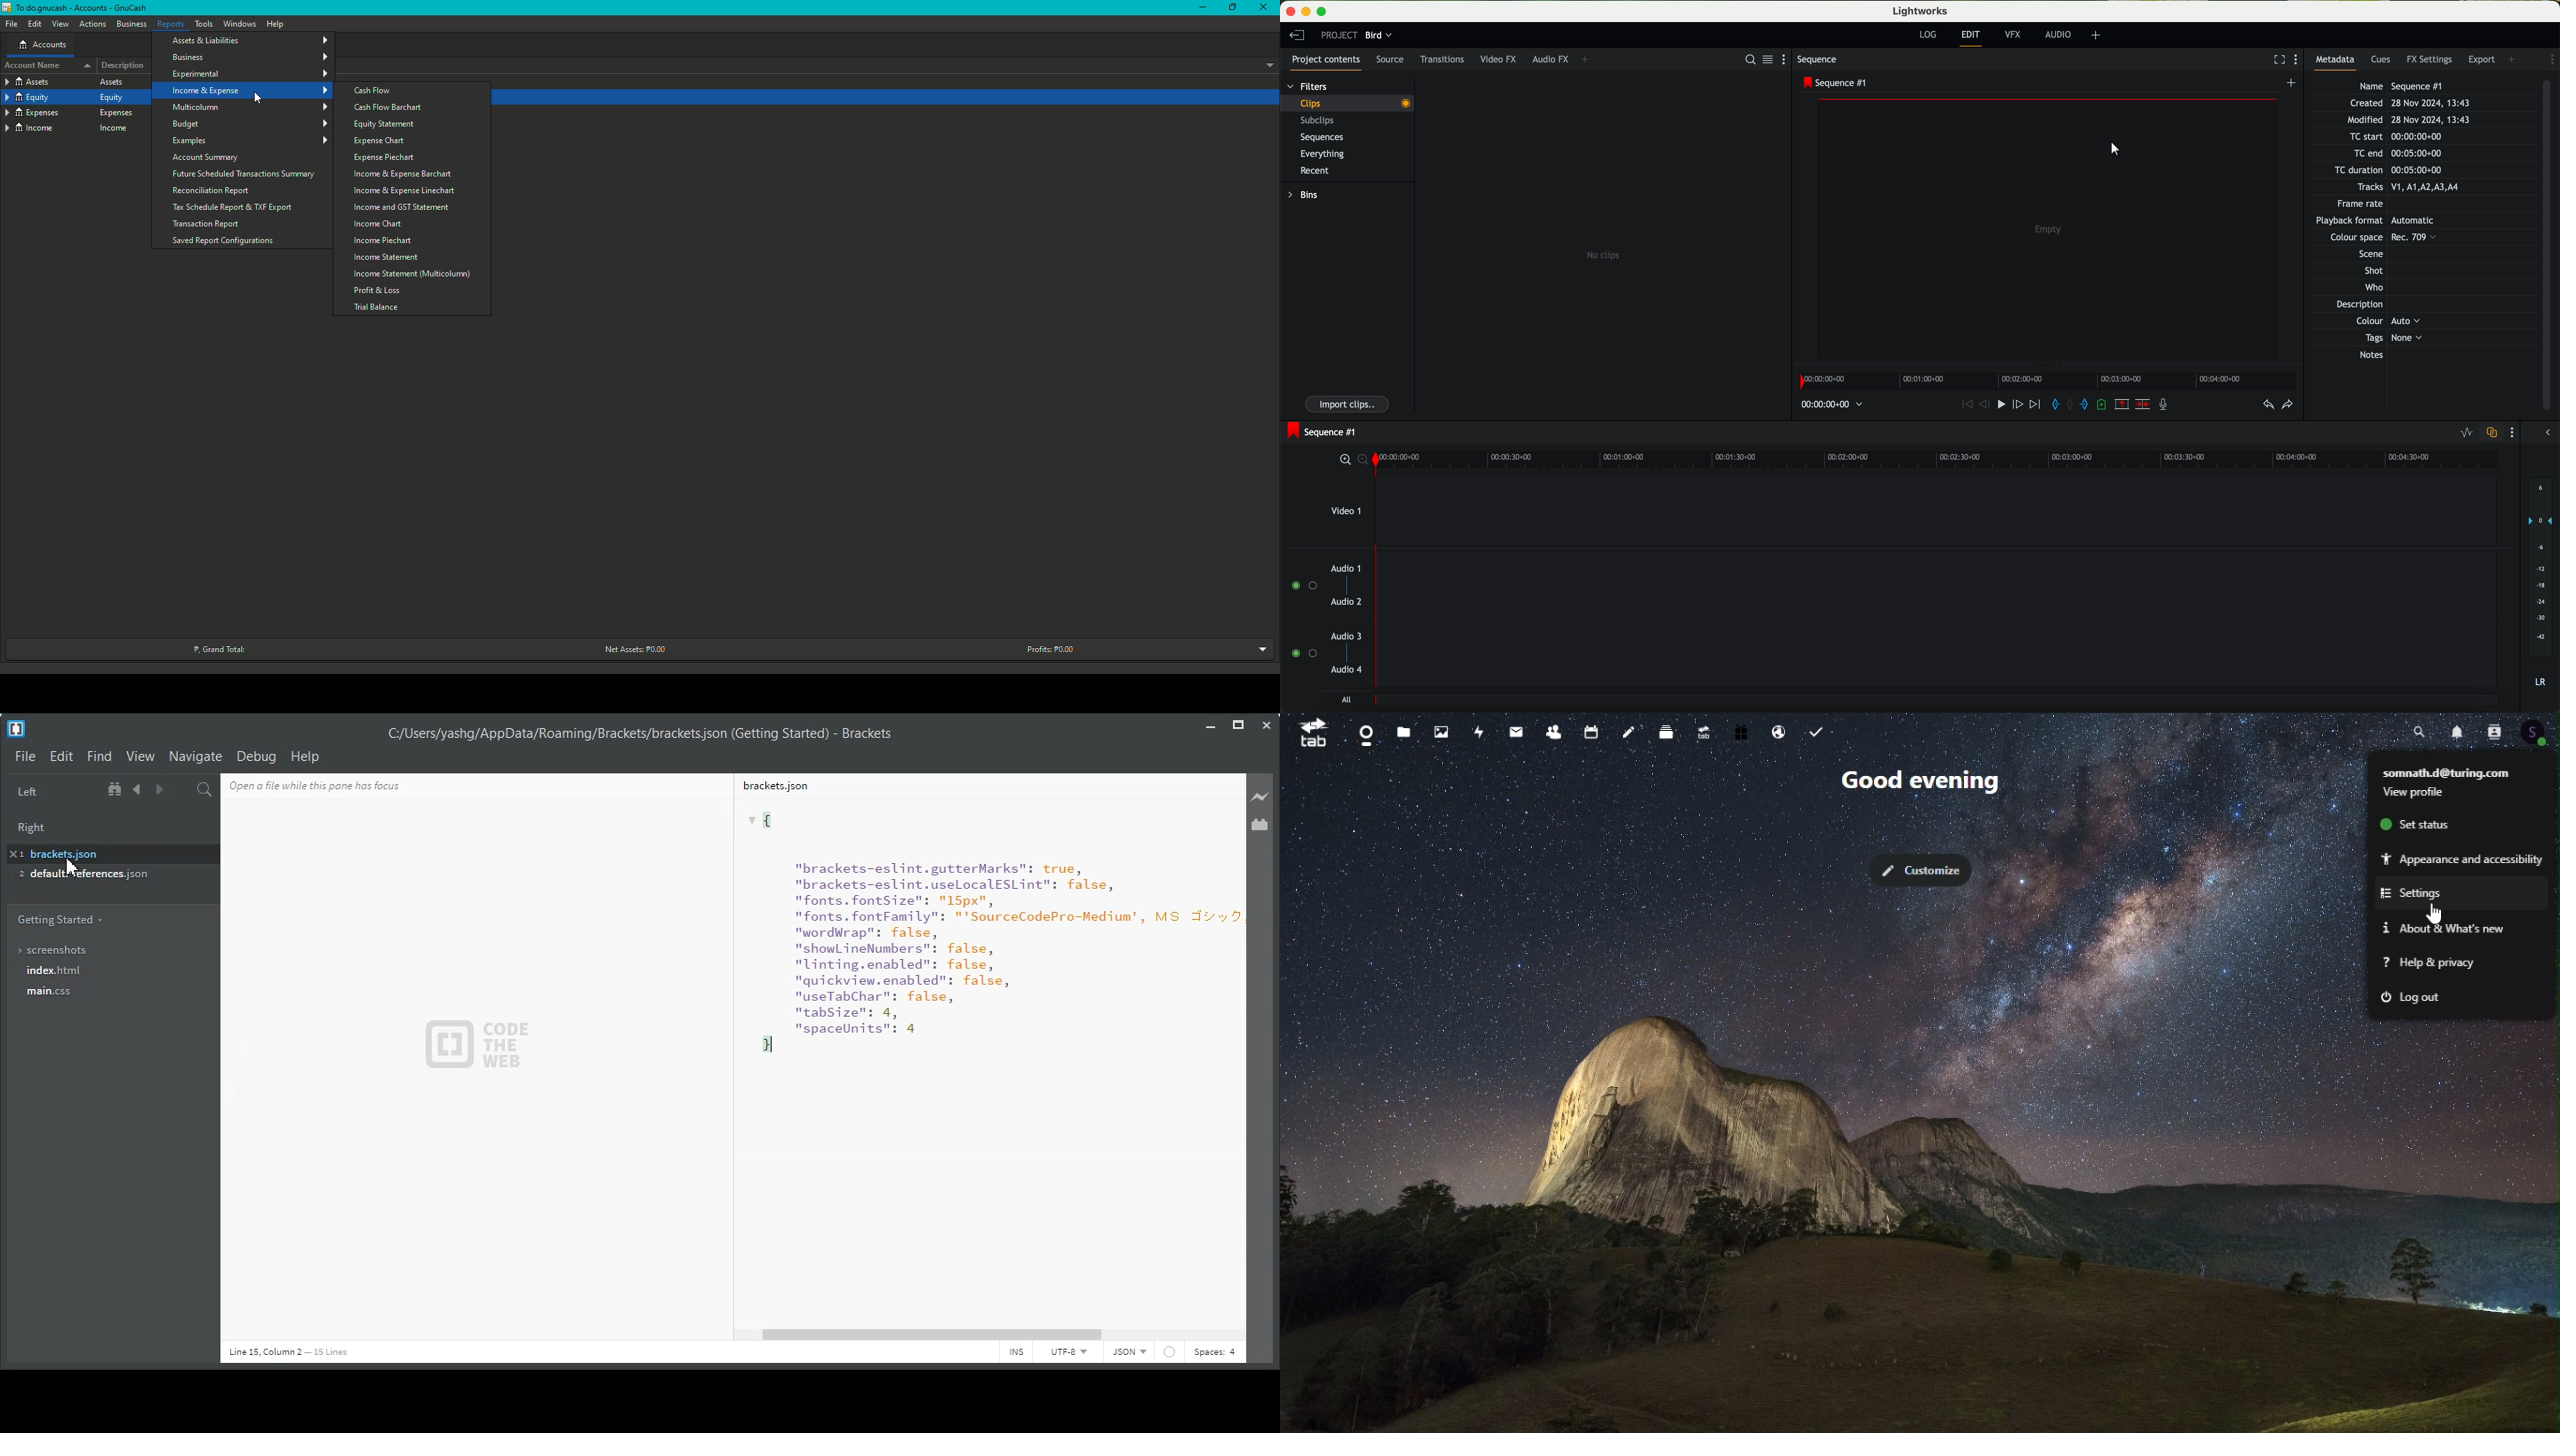 This screenshot has width=2576, height=1456. What do you see at coordinates (2289, 405) in the screenshot?
I see `redo` at bounding box center [2289, 405].